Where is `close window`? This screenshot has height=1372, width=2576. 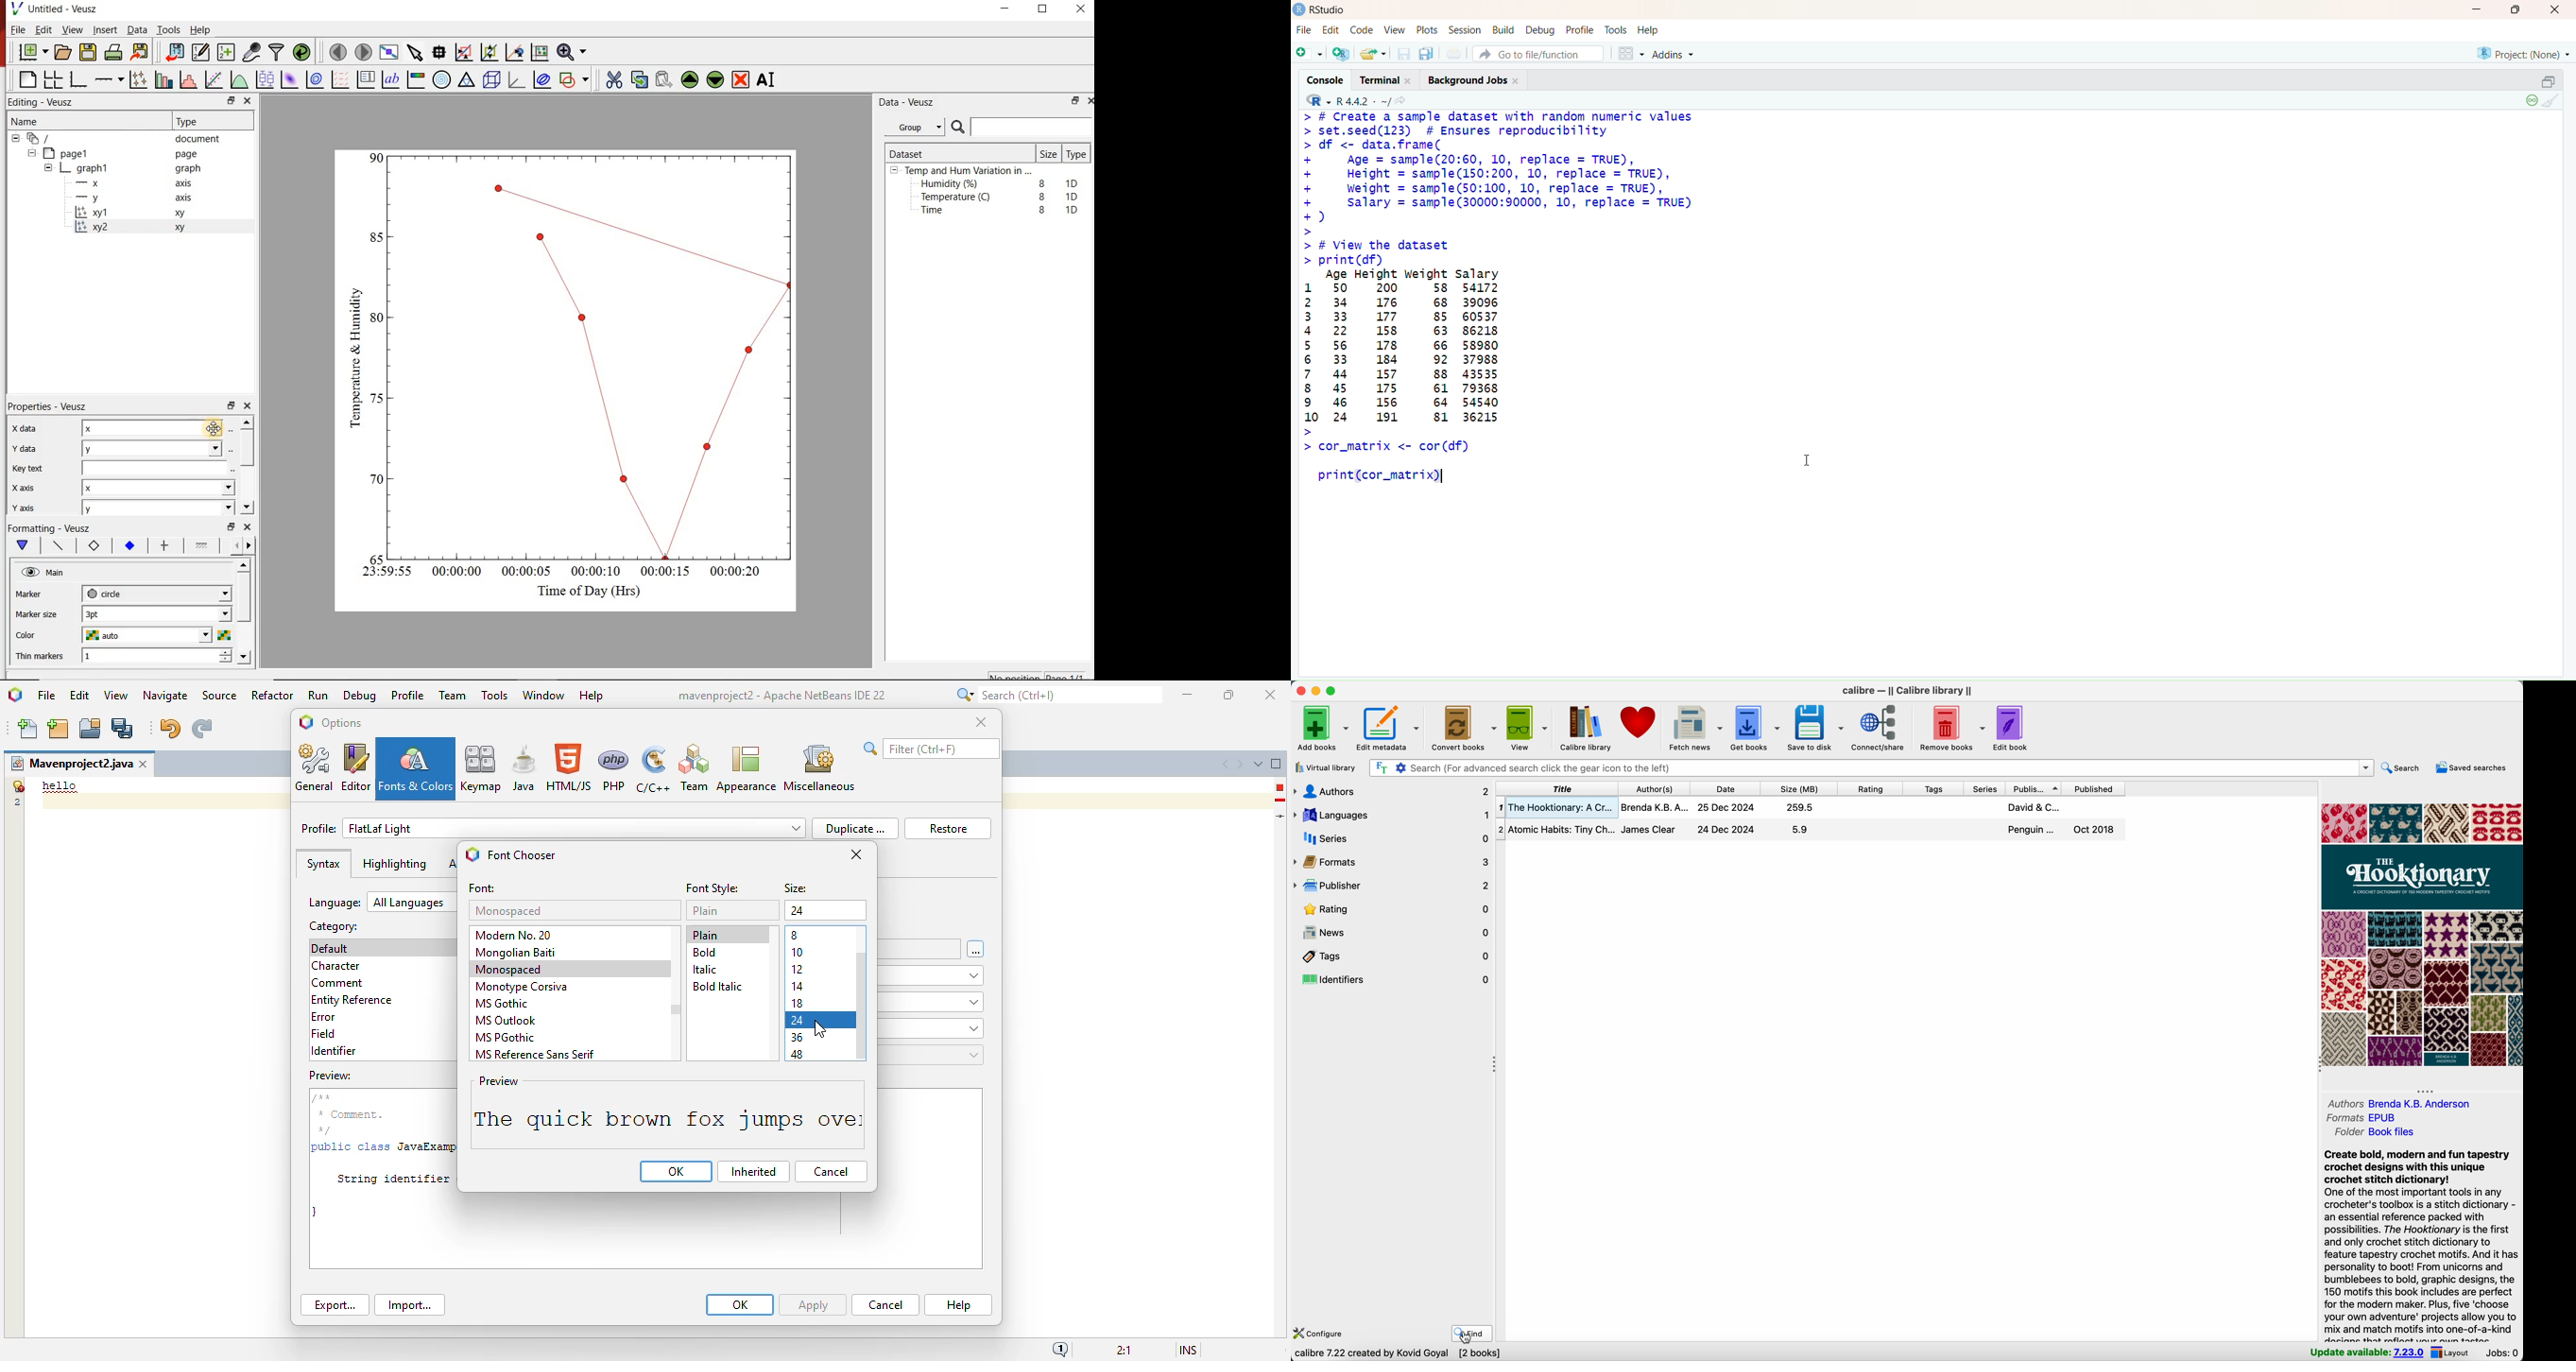 close window is located at coordinates (145, 764).